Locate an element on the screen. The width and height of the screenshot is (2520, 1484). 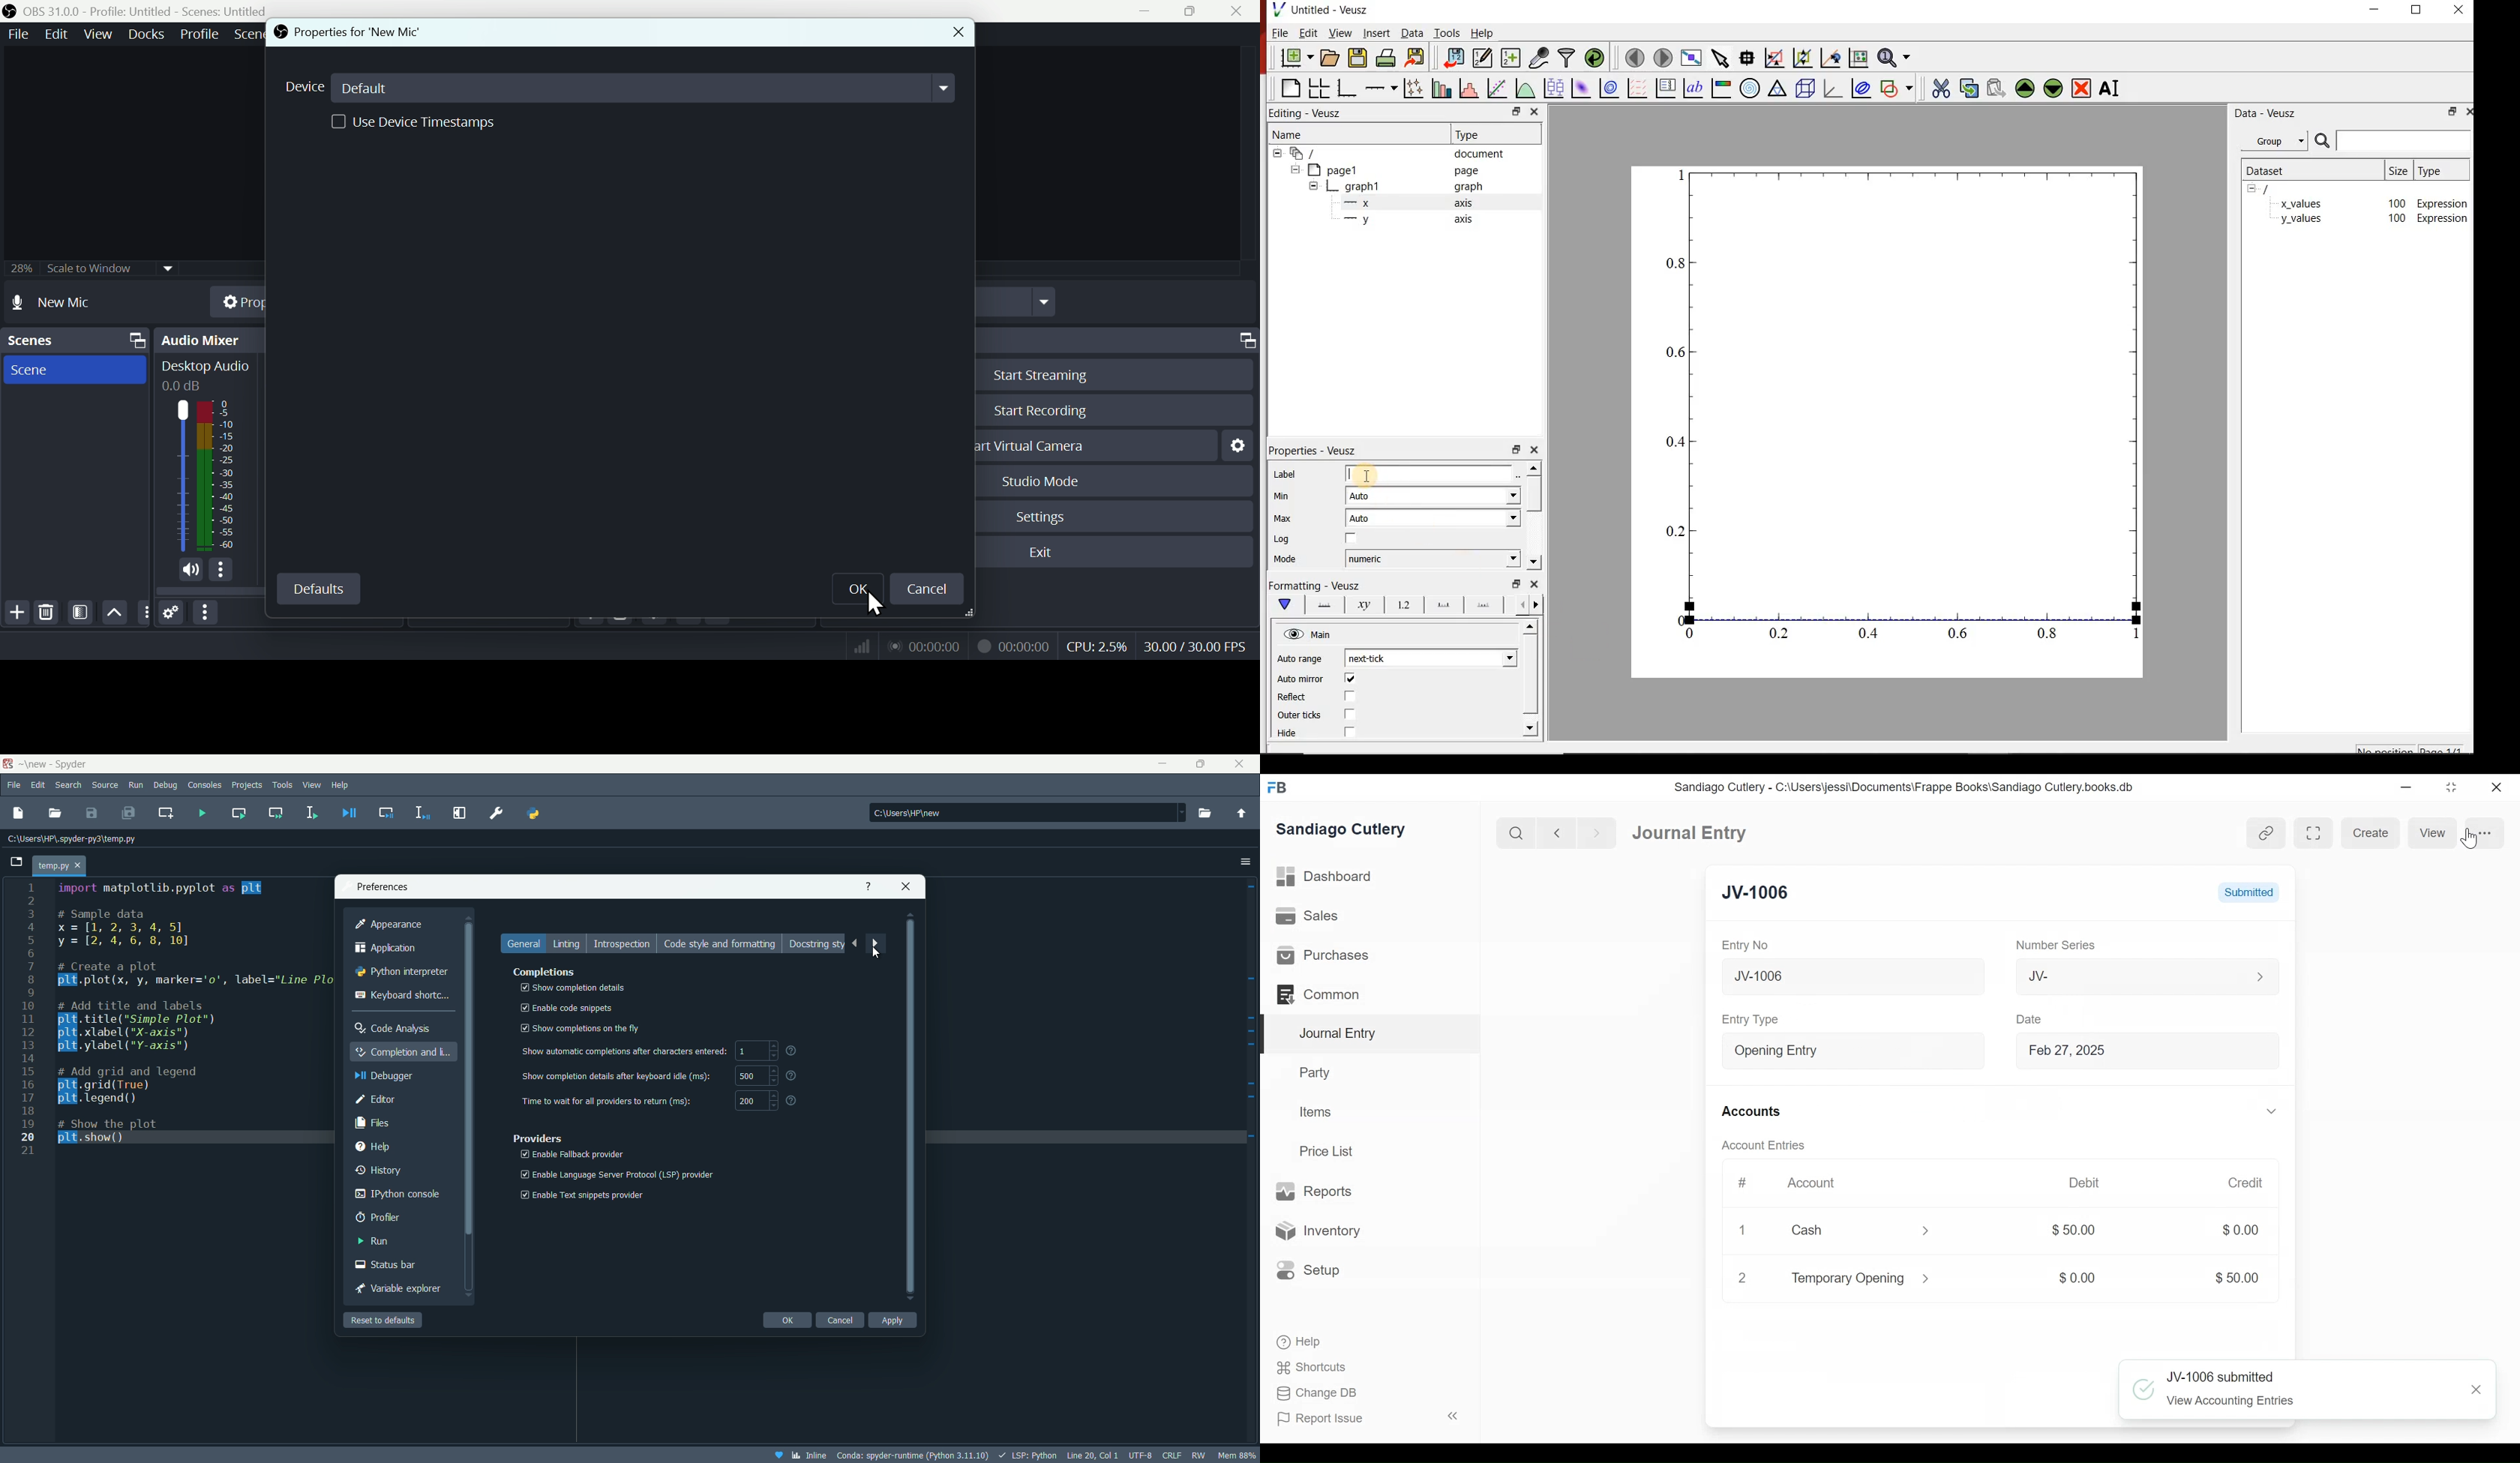
python interpreter is located at coordinates (401, 973).